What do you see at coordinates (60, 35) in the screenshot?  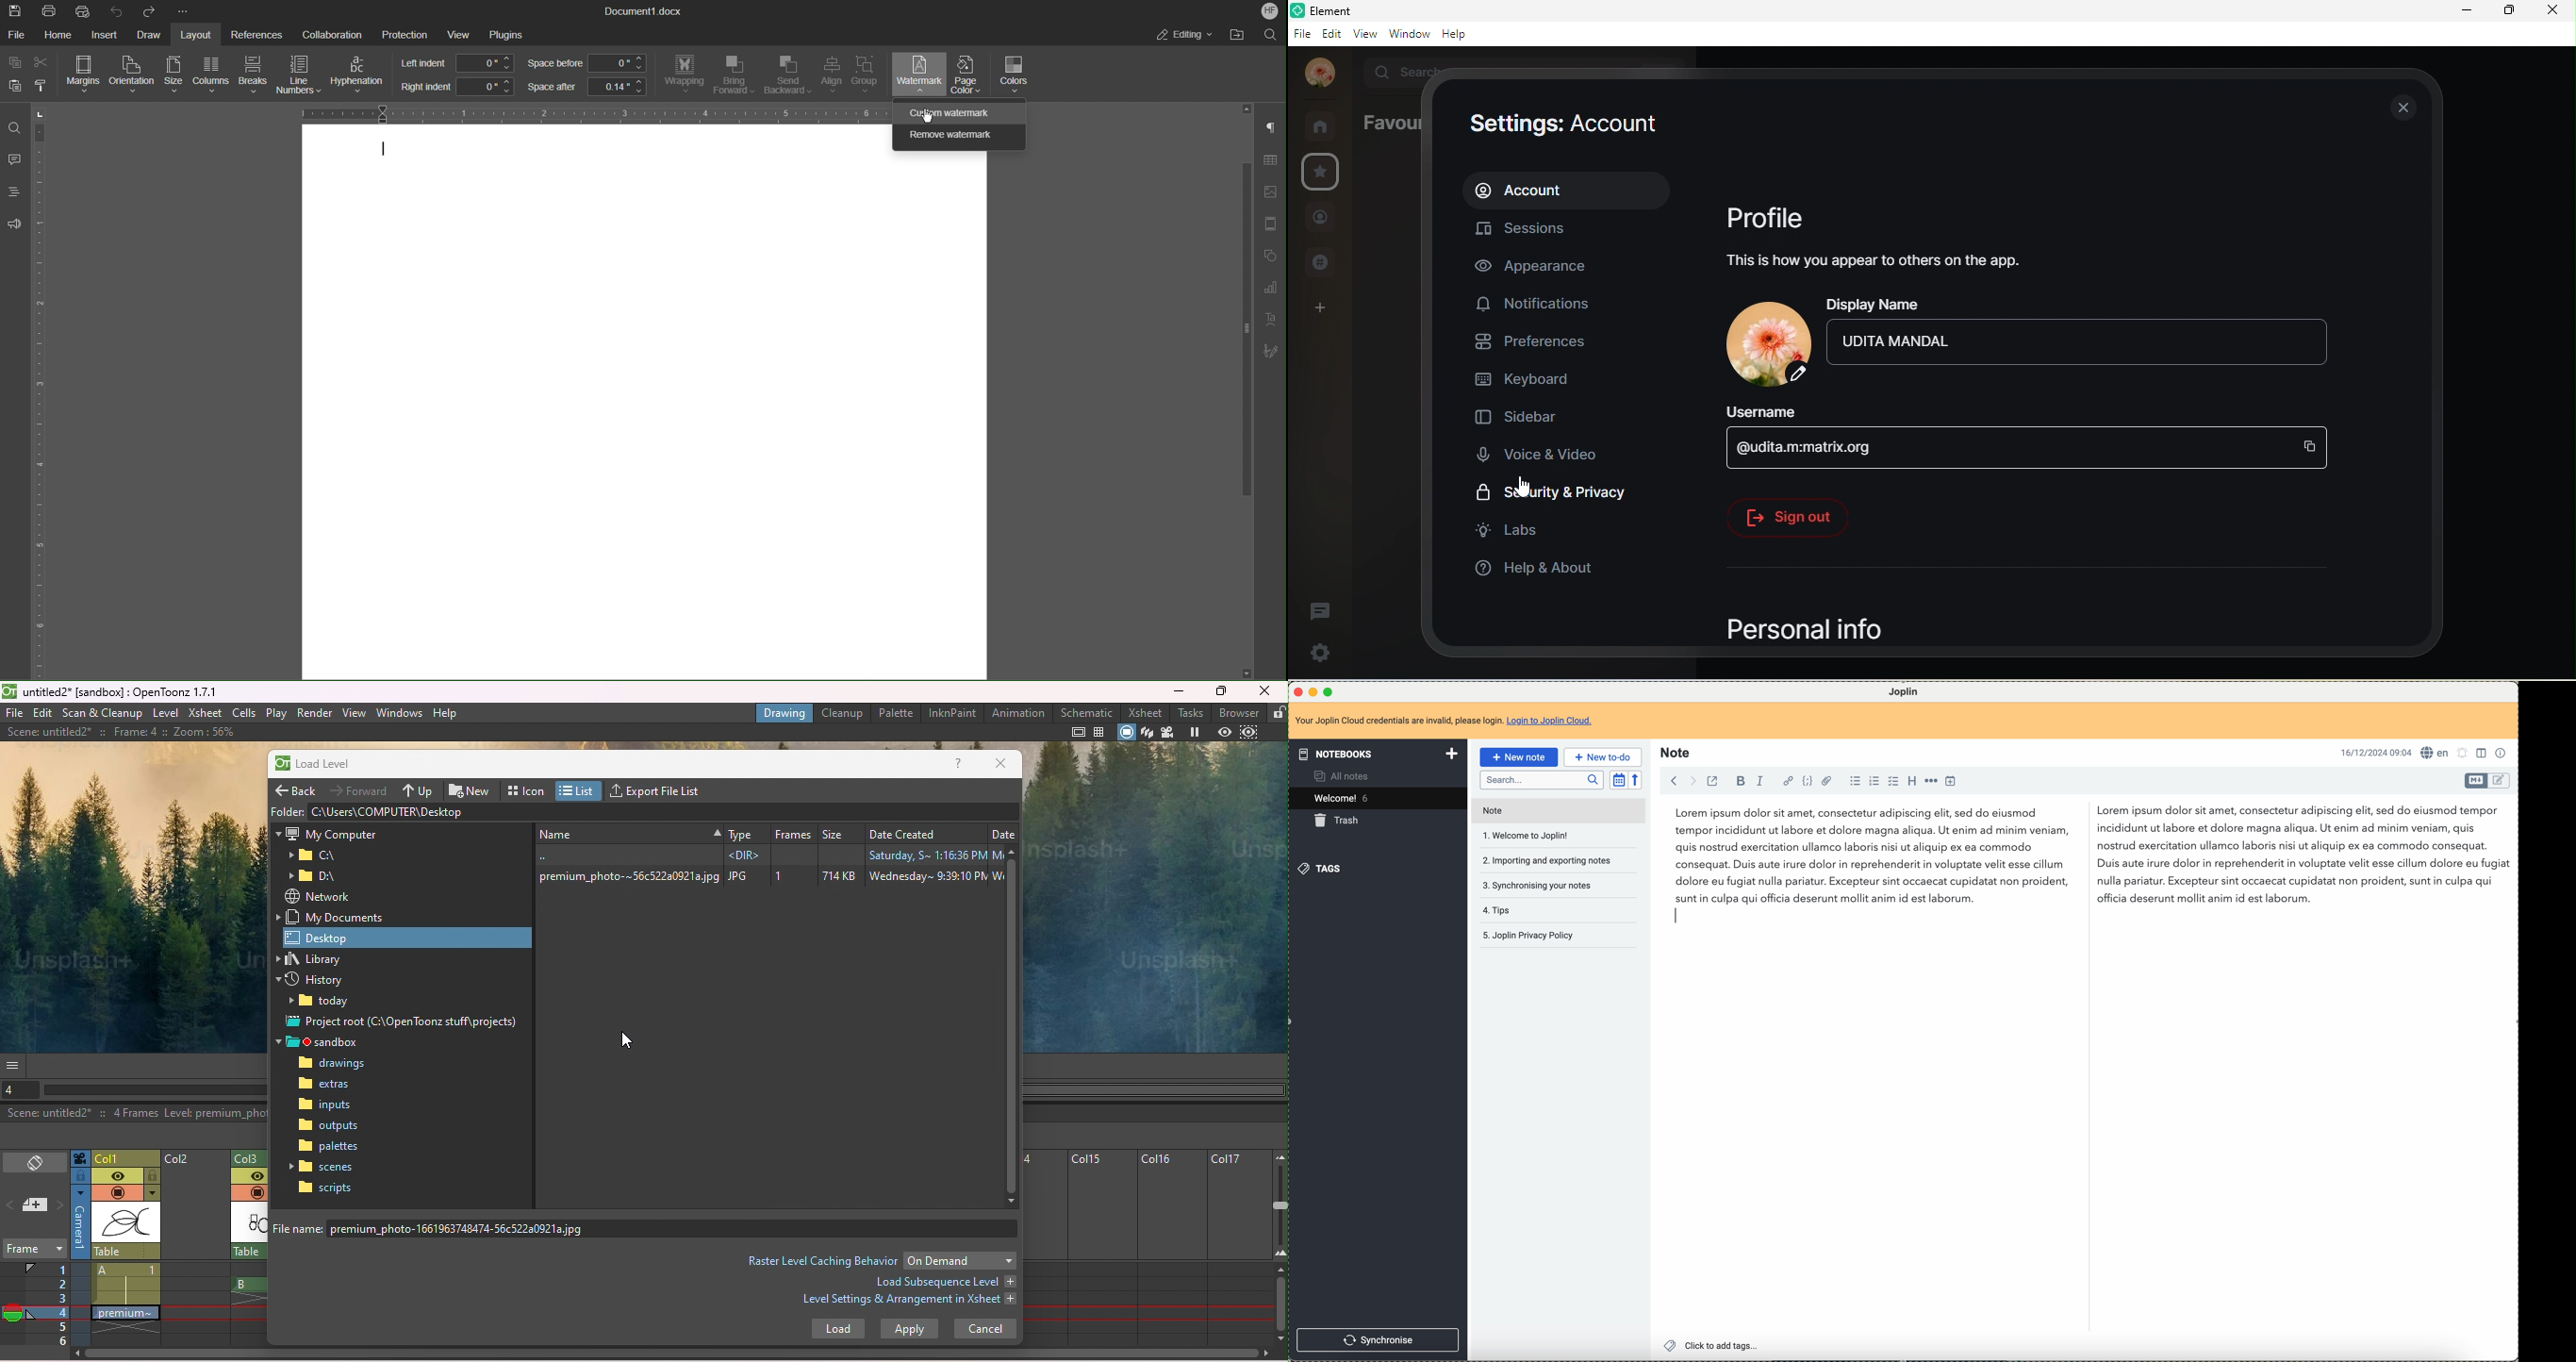 I see `Home` at bounding box center [60, 35].